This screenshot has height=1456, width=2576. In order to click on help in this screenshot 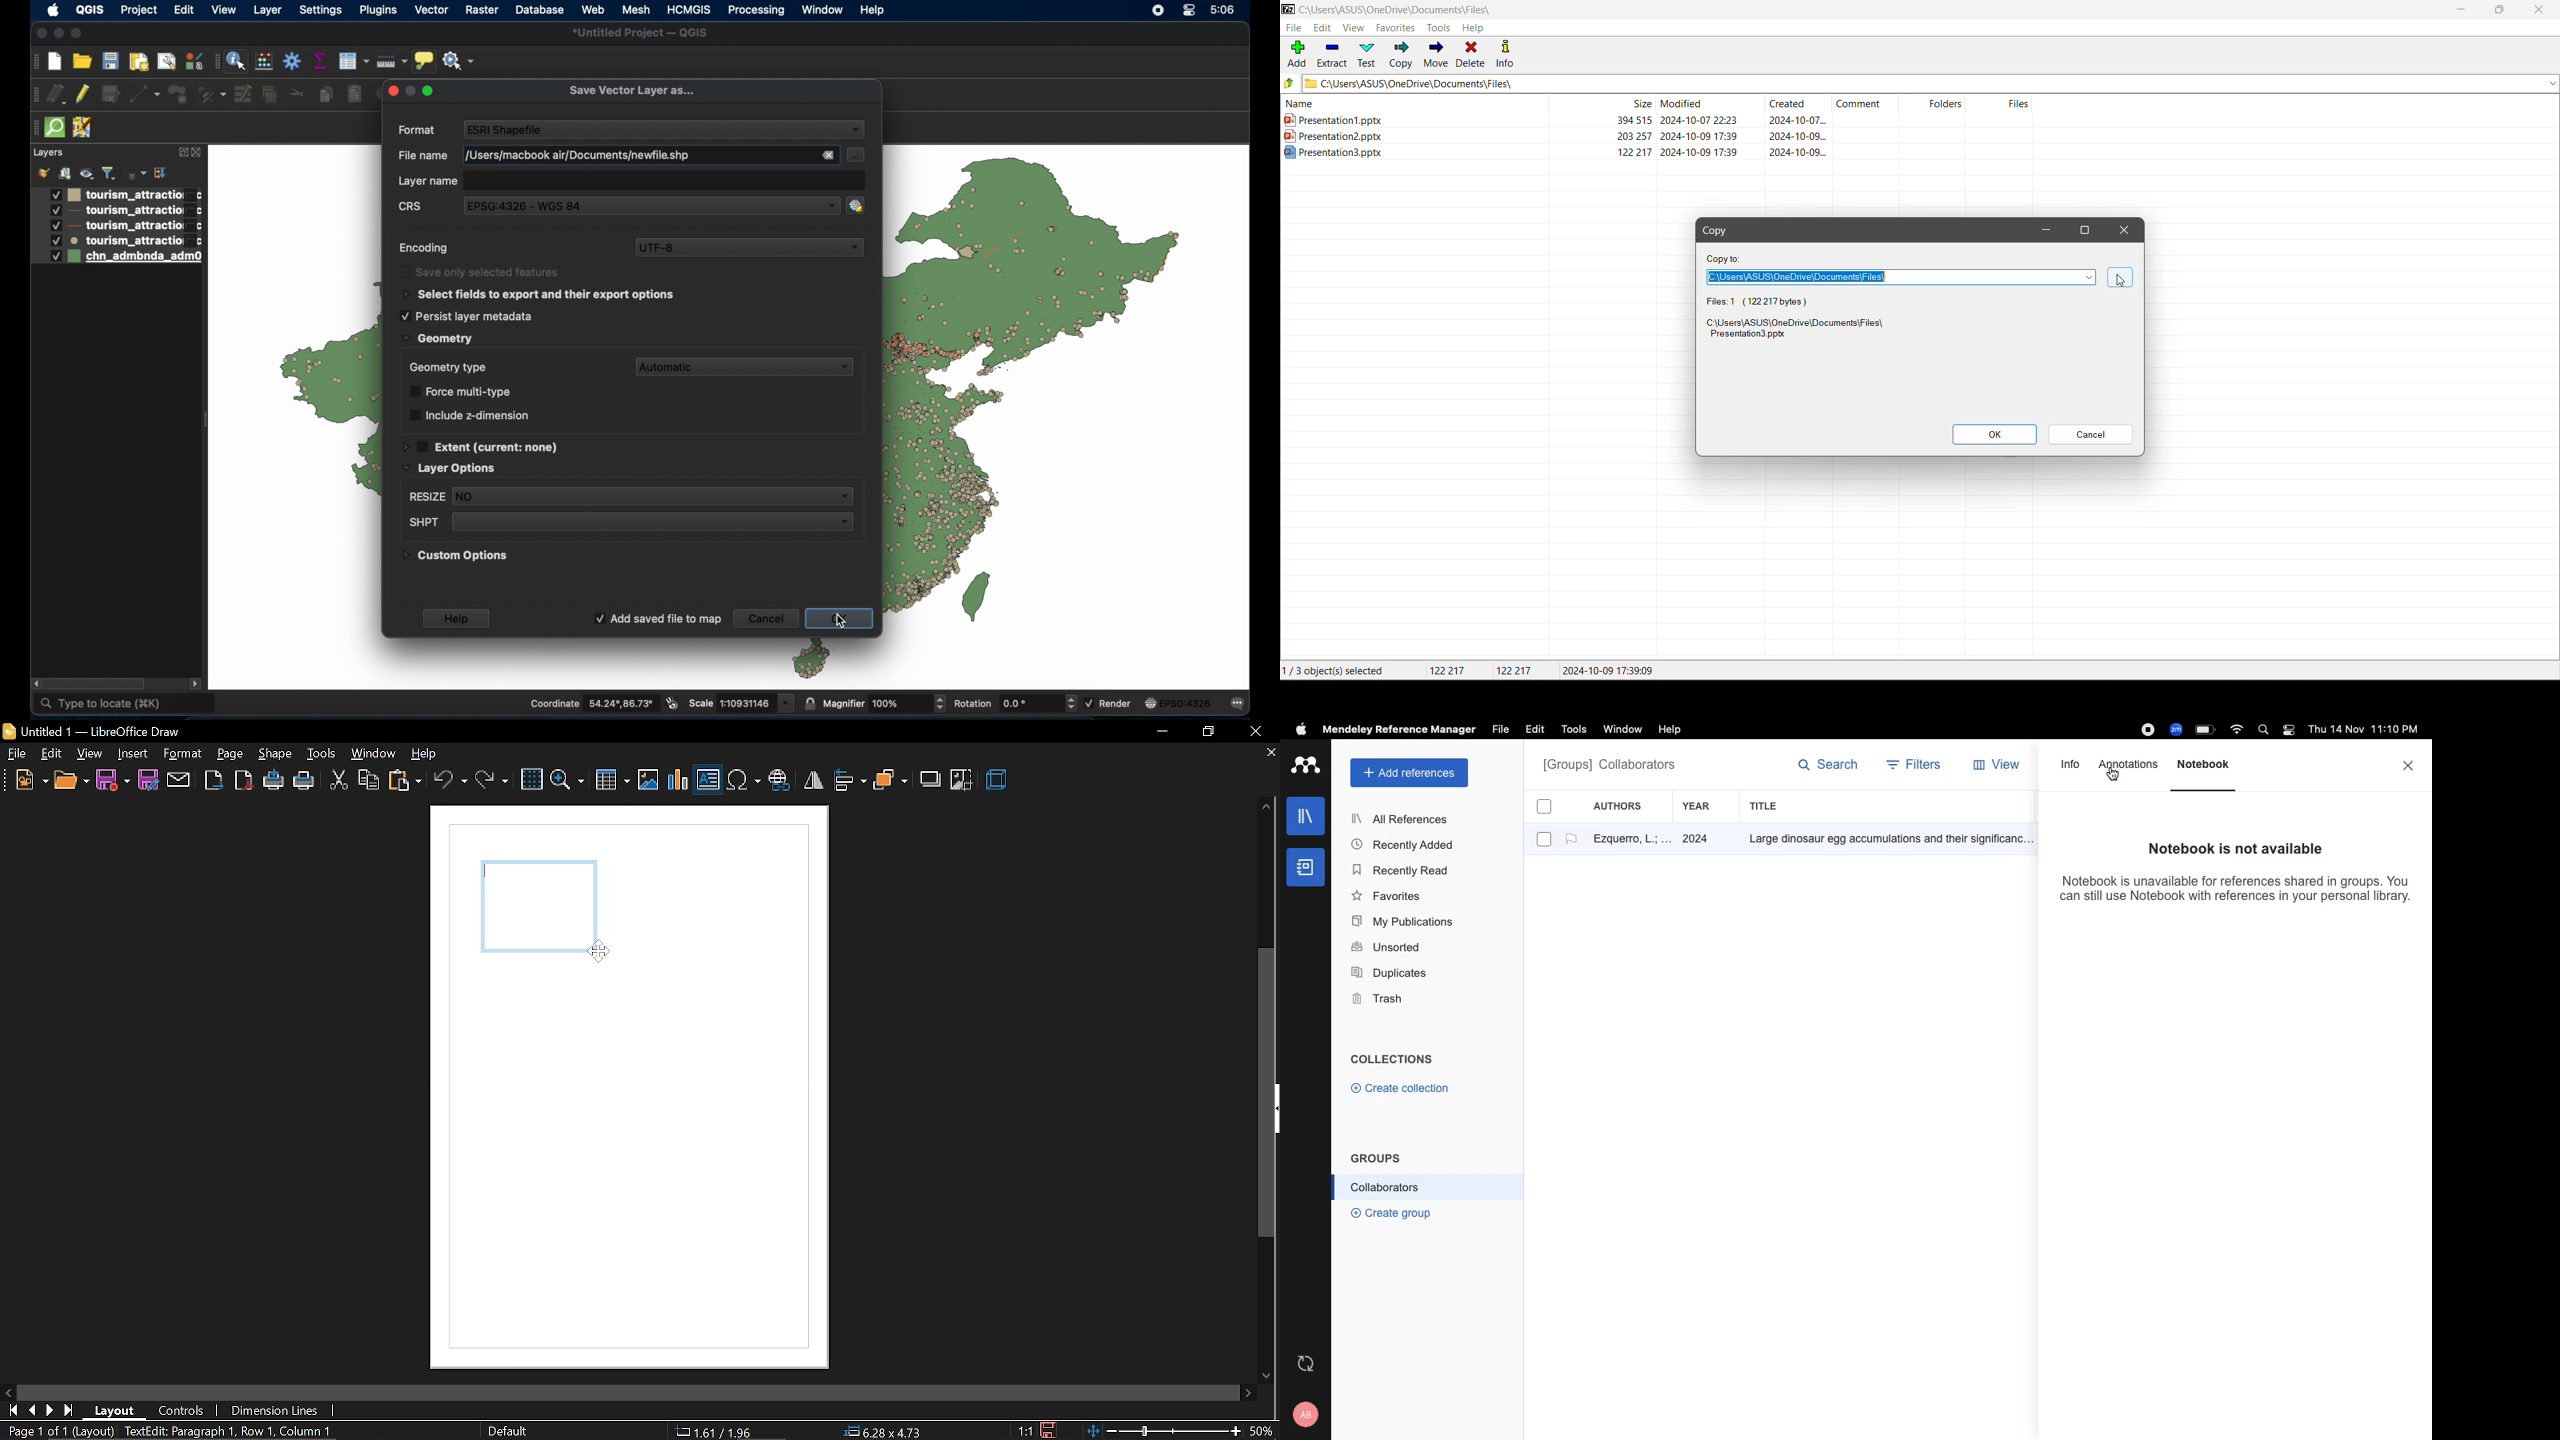, I will do `click(429, 755)`.